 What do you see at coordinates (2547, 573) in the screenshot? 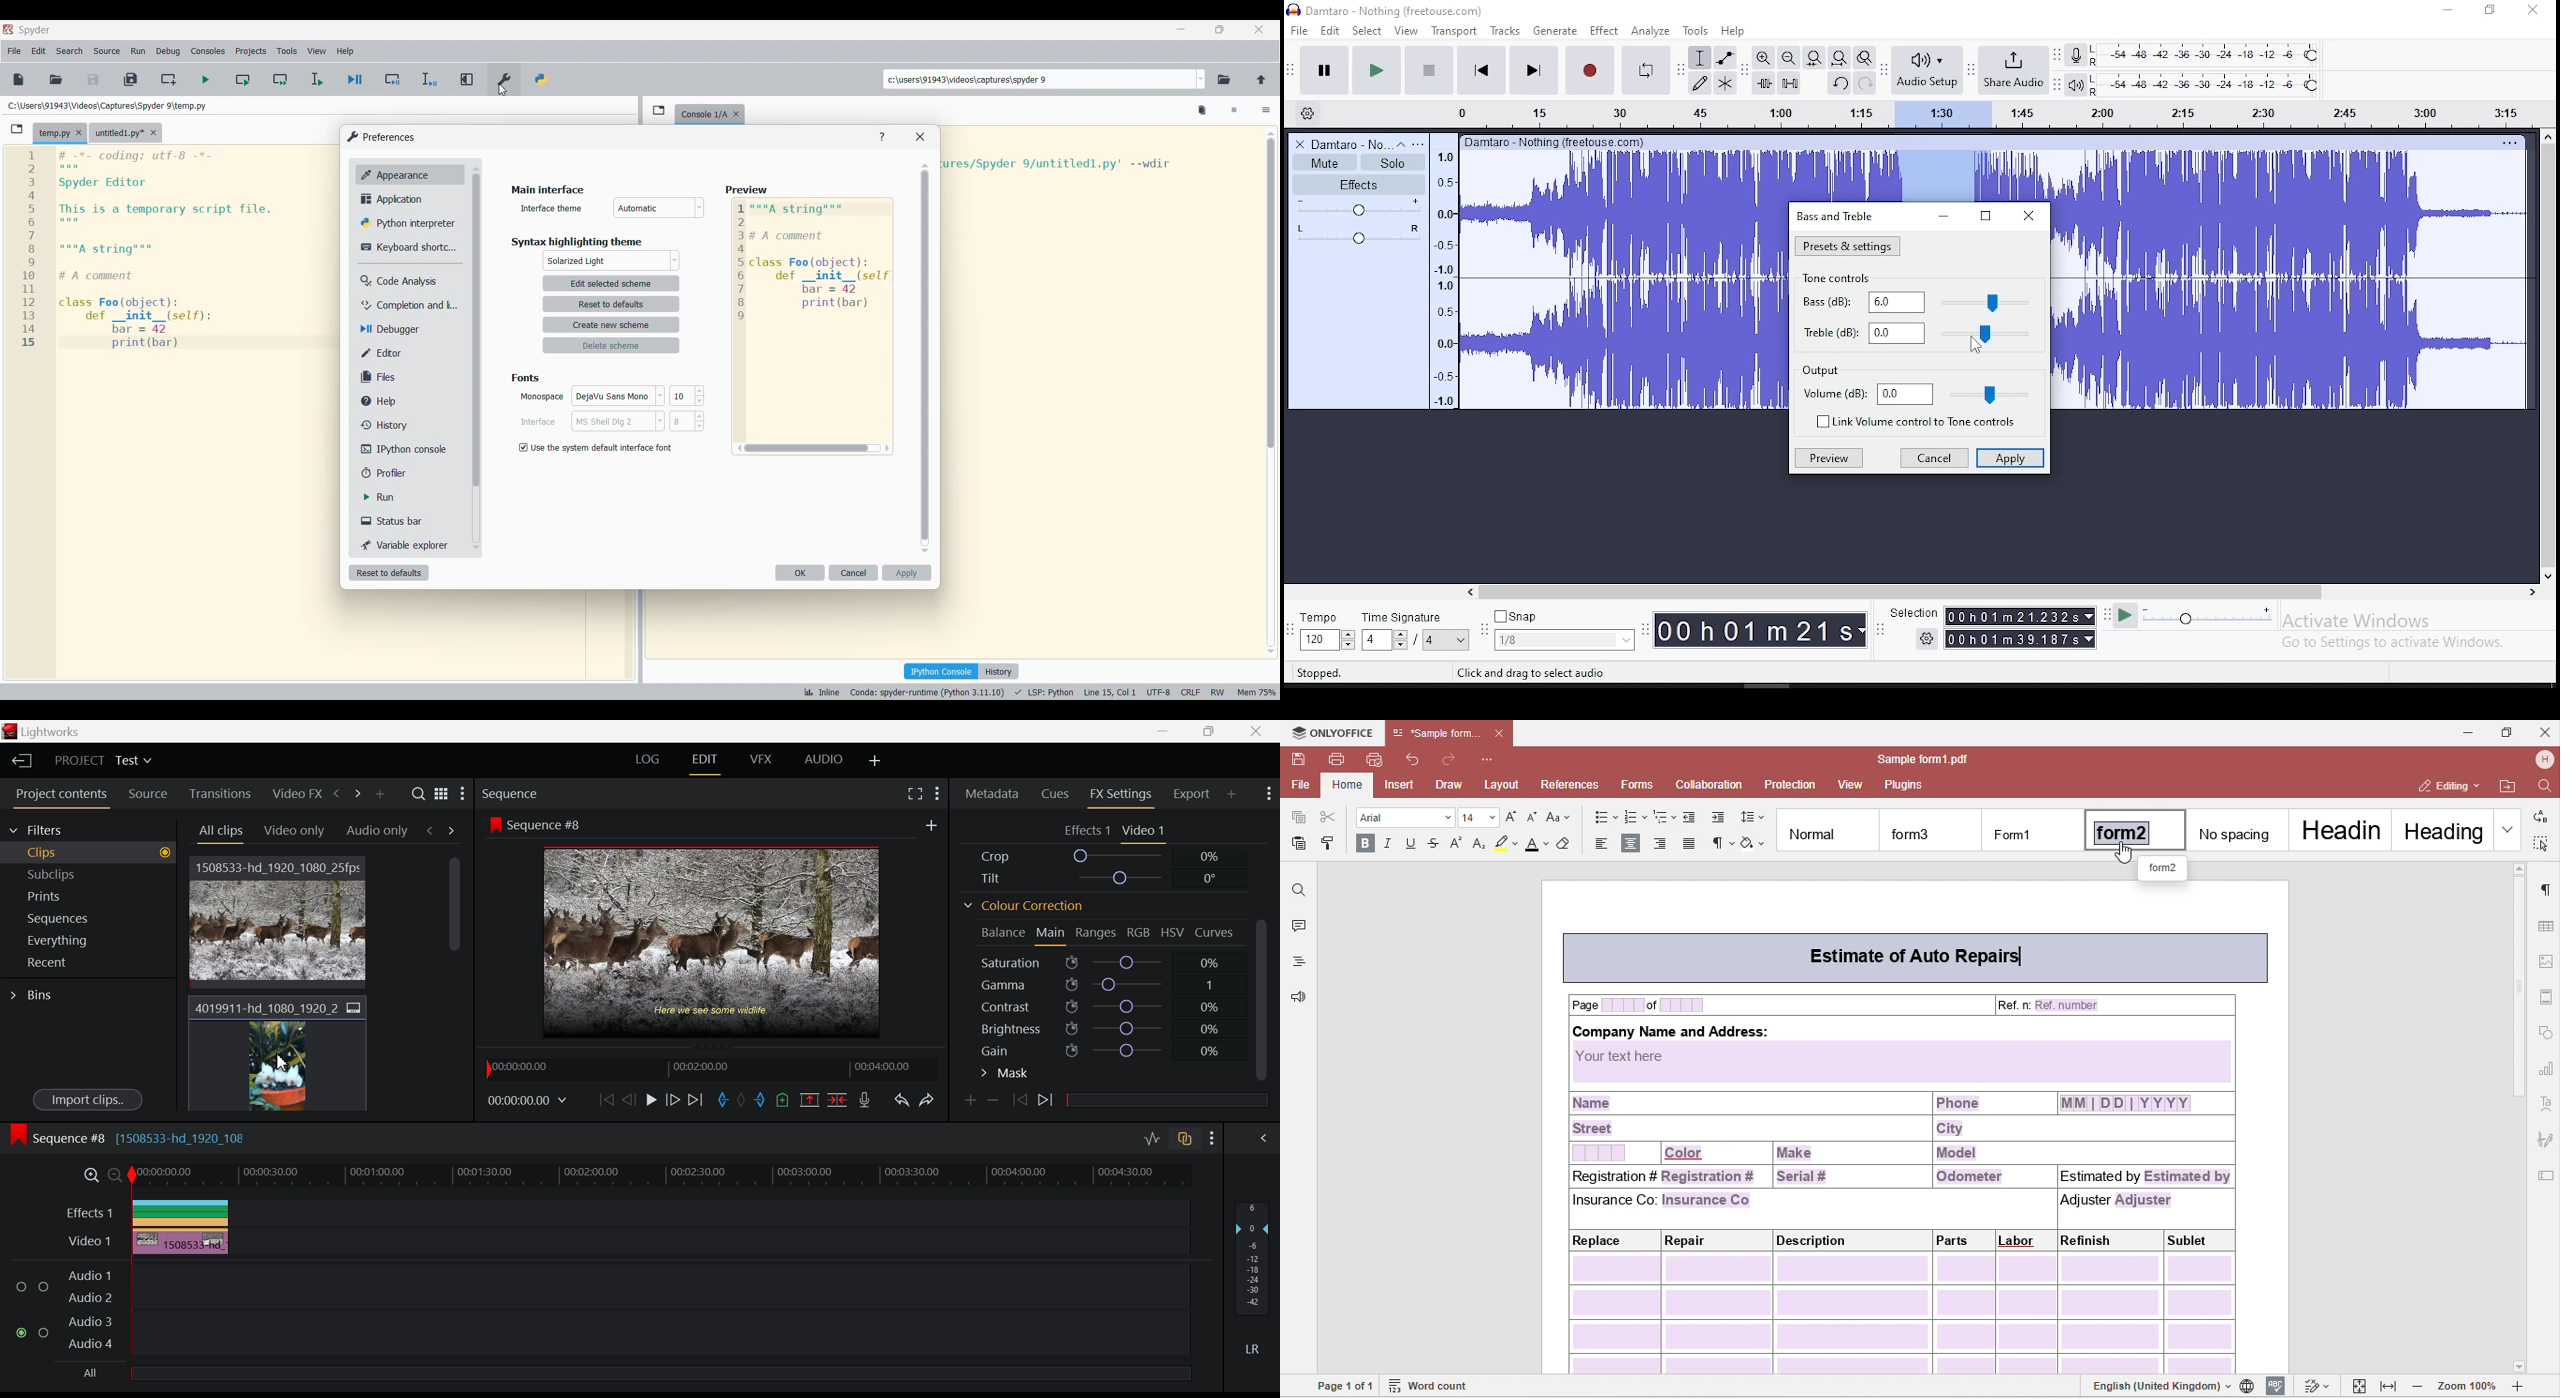
I see `down` at bounding box center [2547, 573].